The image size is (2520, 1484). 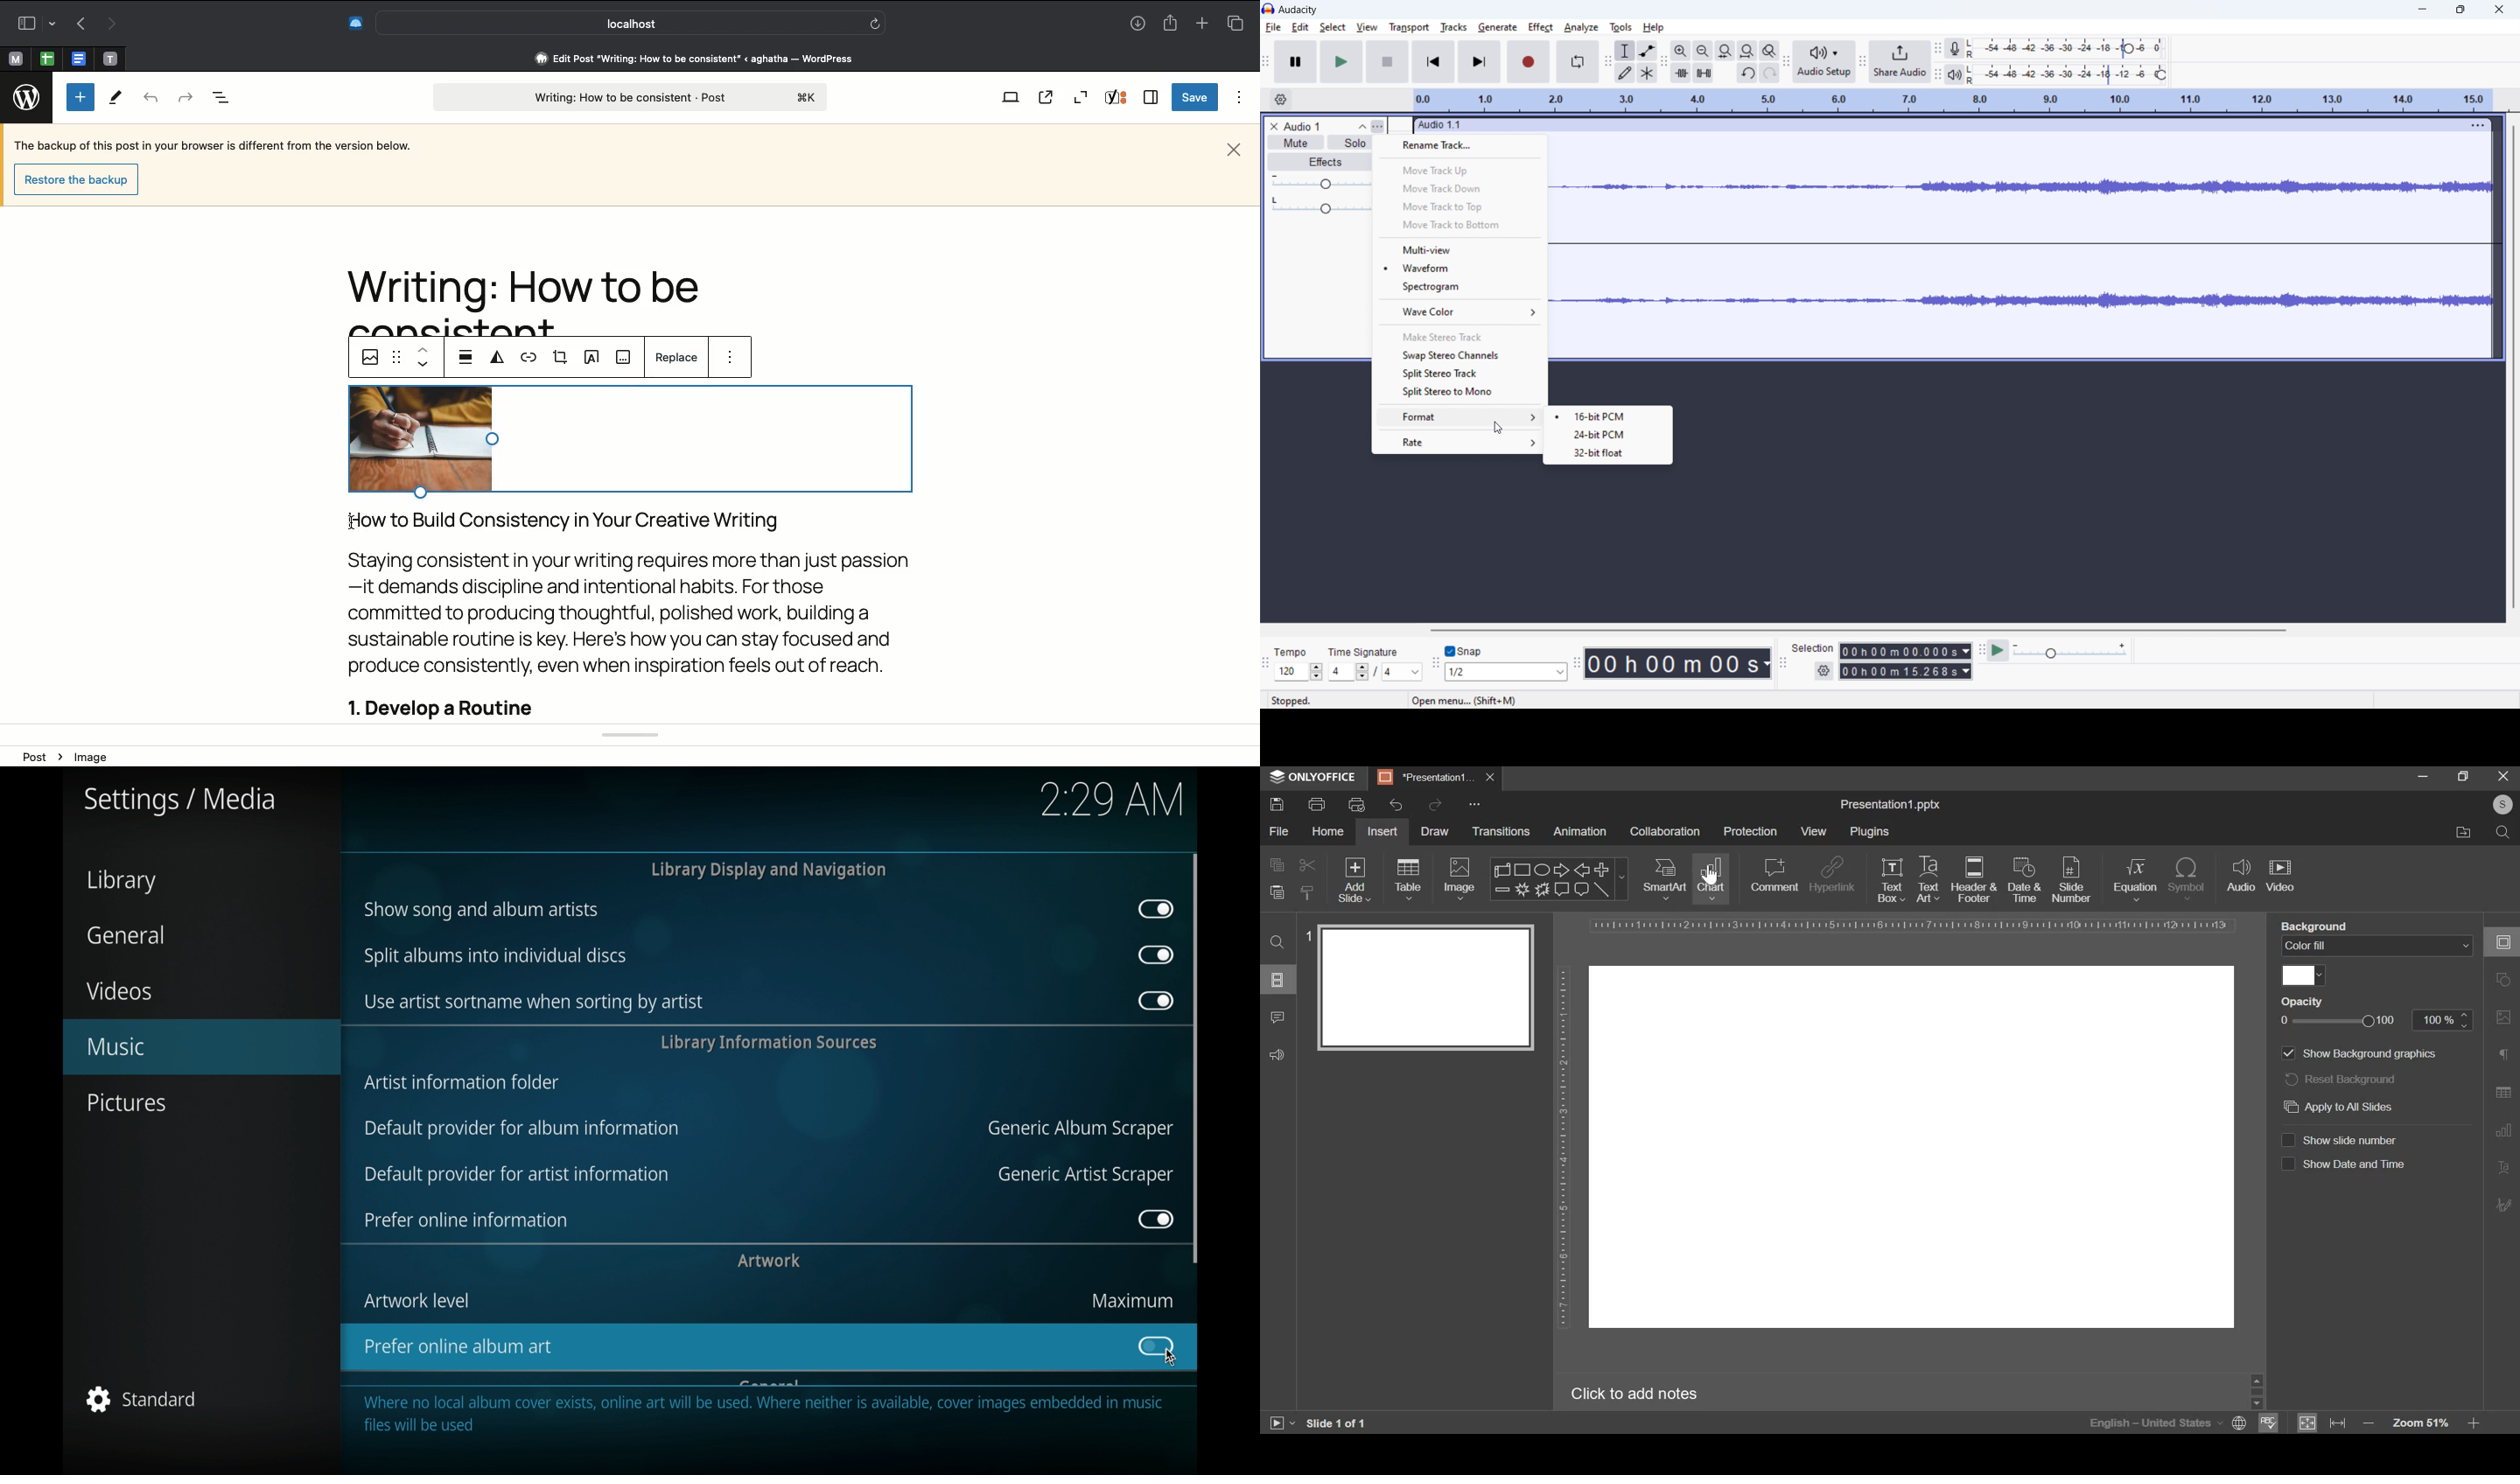 I want to click on View post, so click(x=1046, y=97).